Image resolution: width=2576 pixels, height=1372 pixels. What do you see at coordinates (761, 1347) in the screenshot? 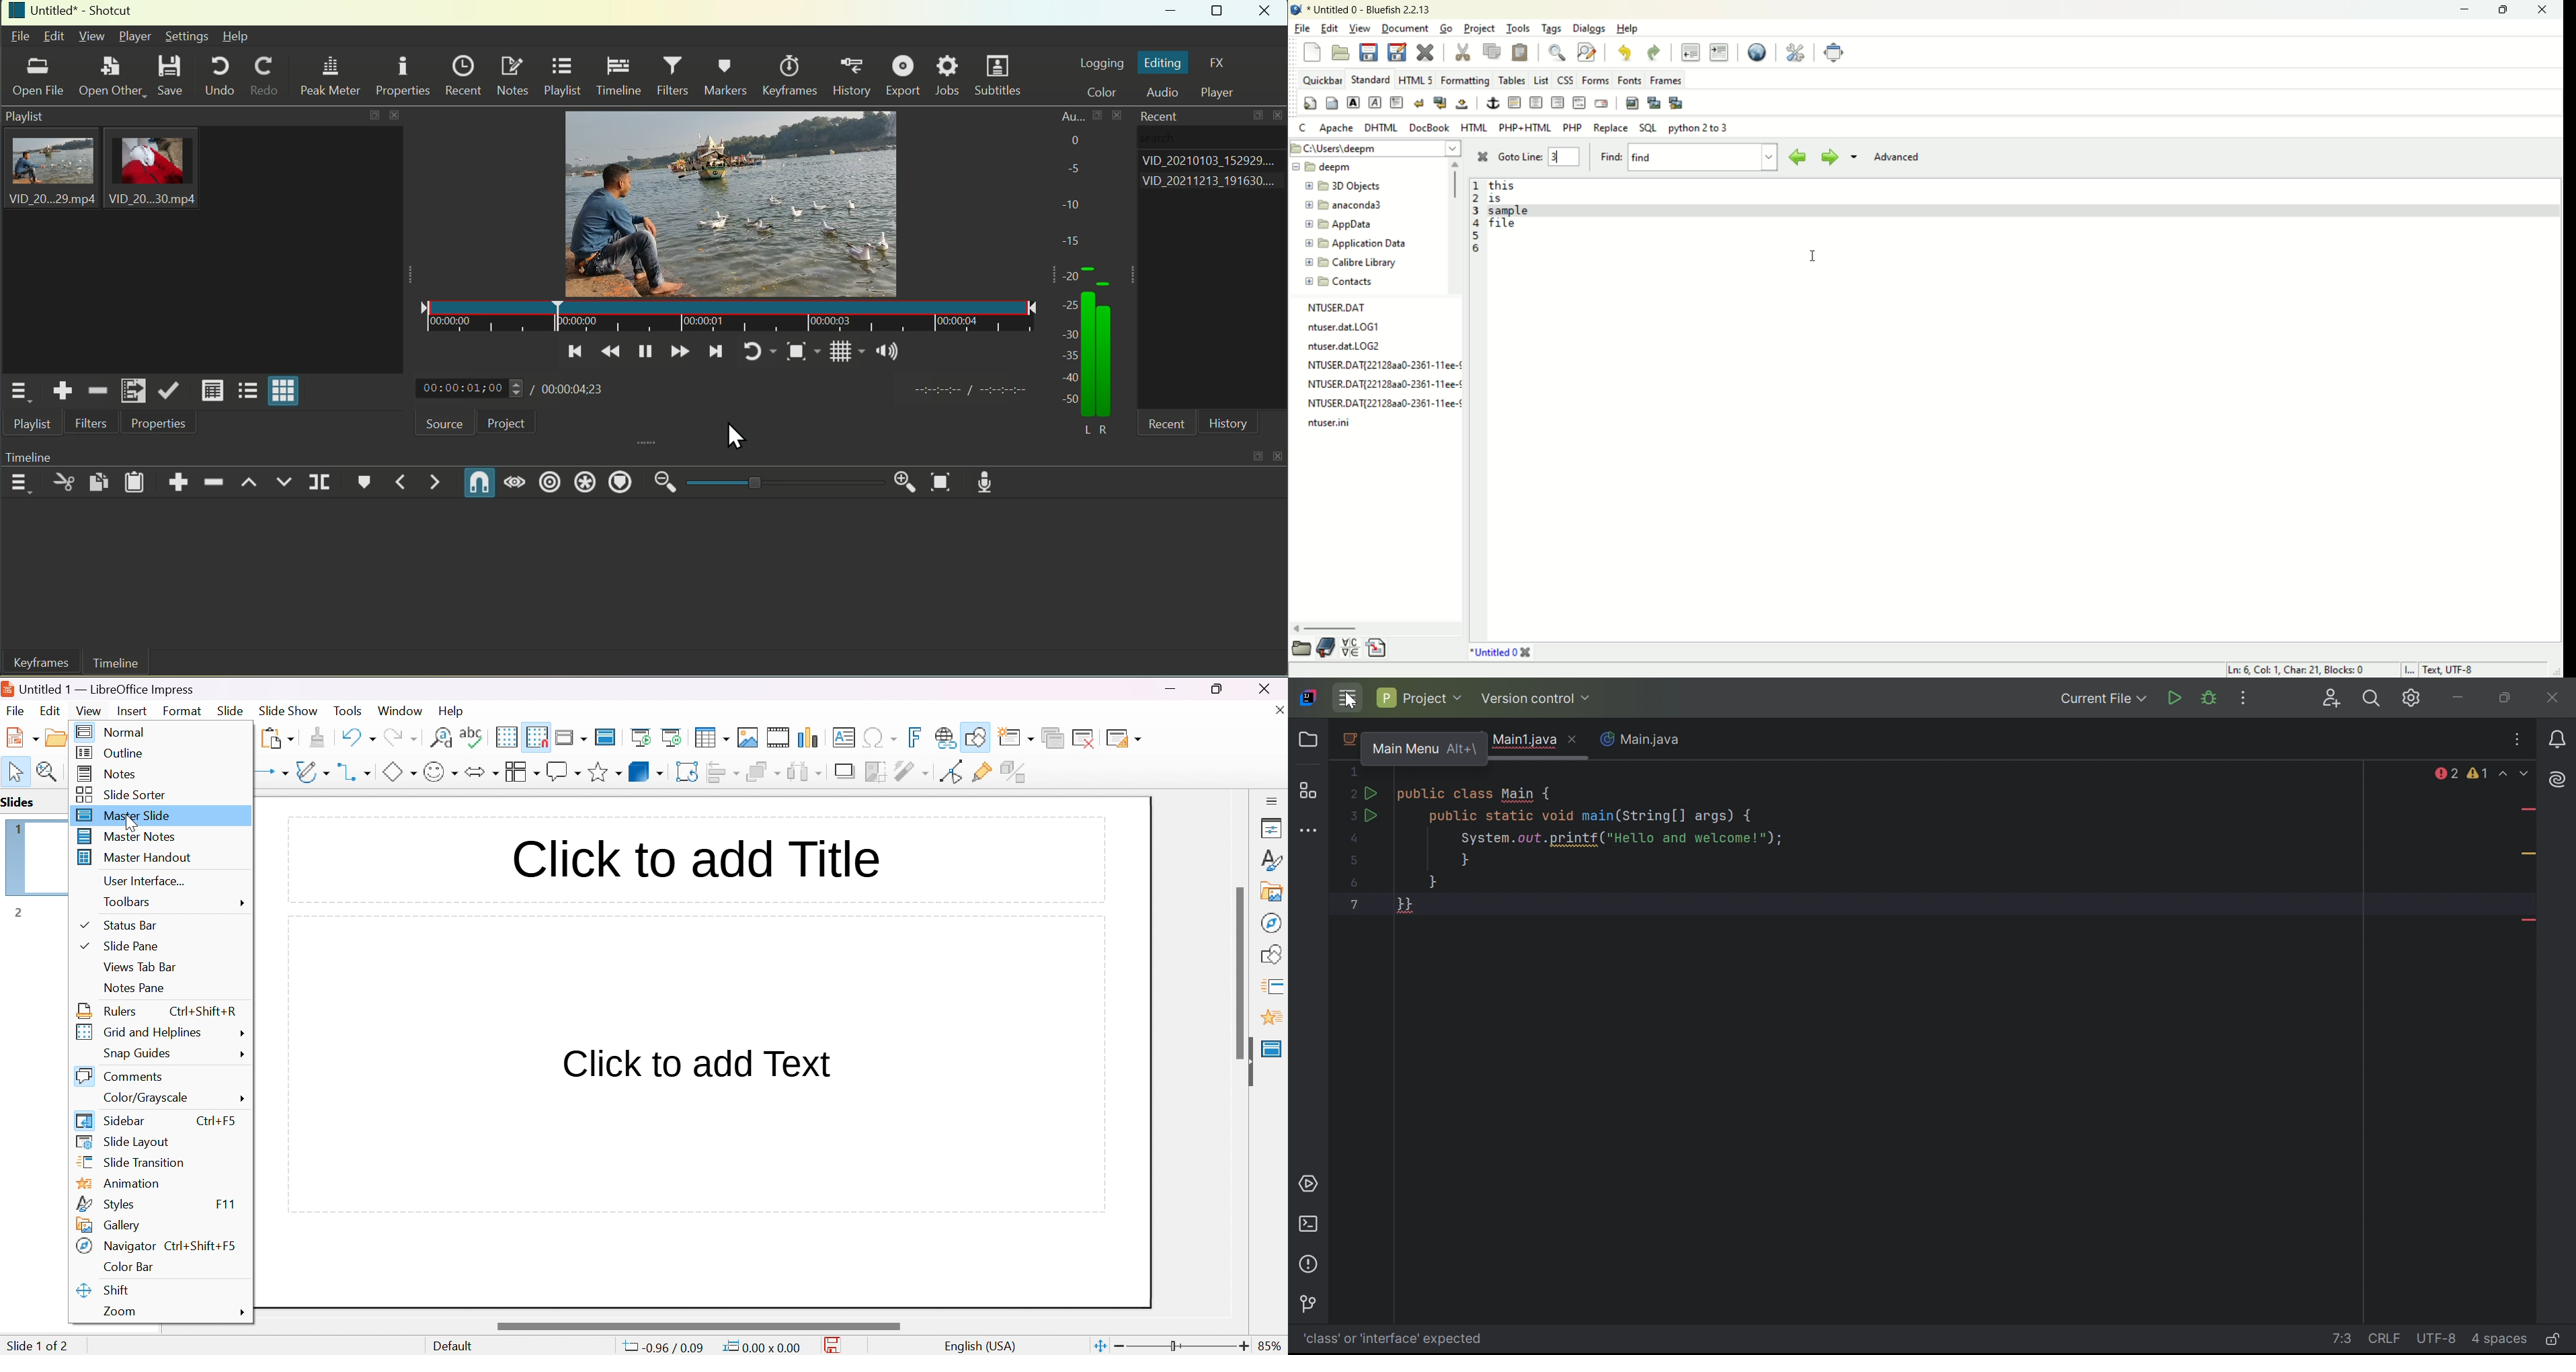
I see `0.00*0.00` at bounding box center [761, 1347].